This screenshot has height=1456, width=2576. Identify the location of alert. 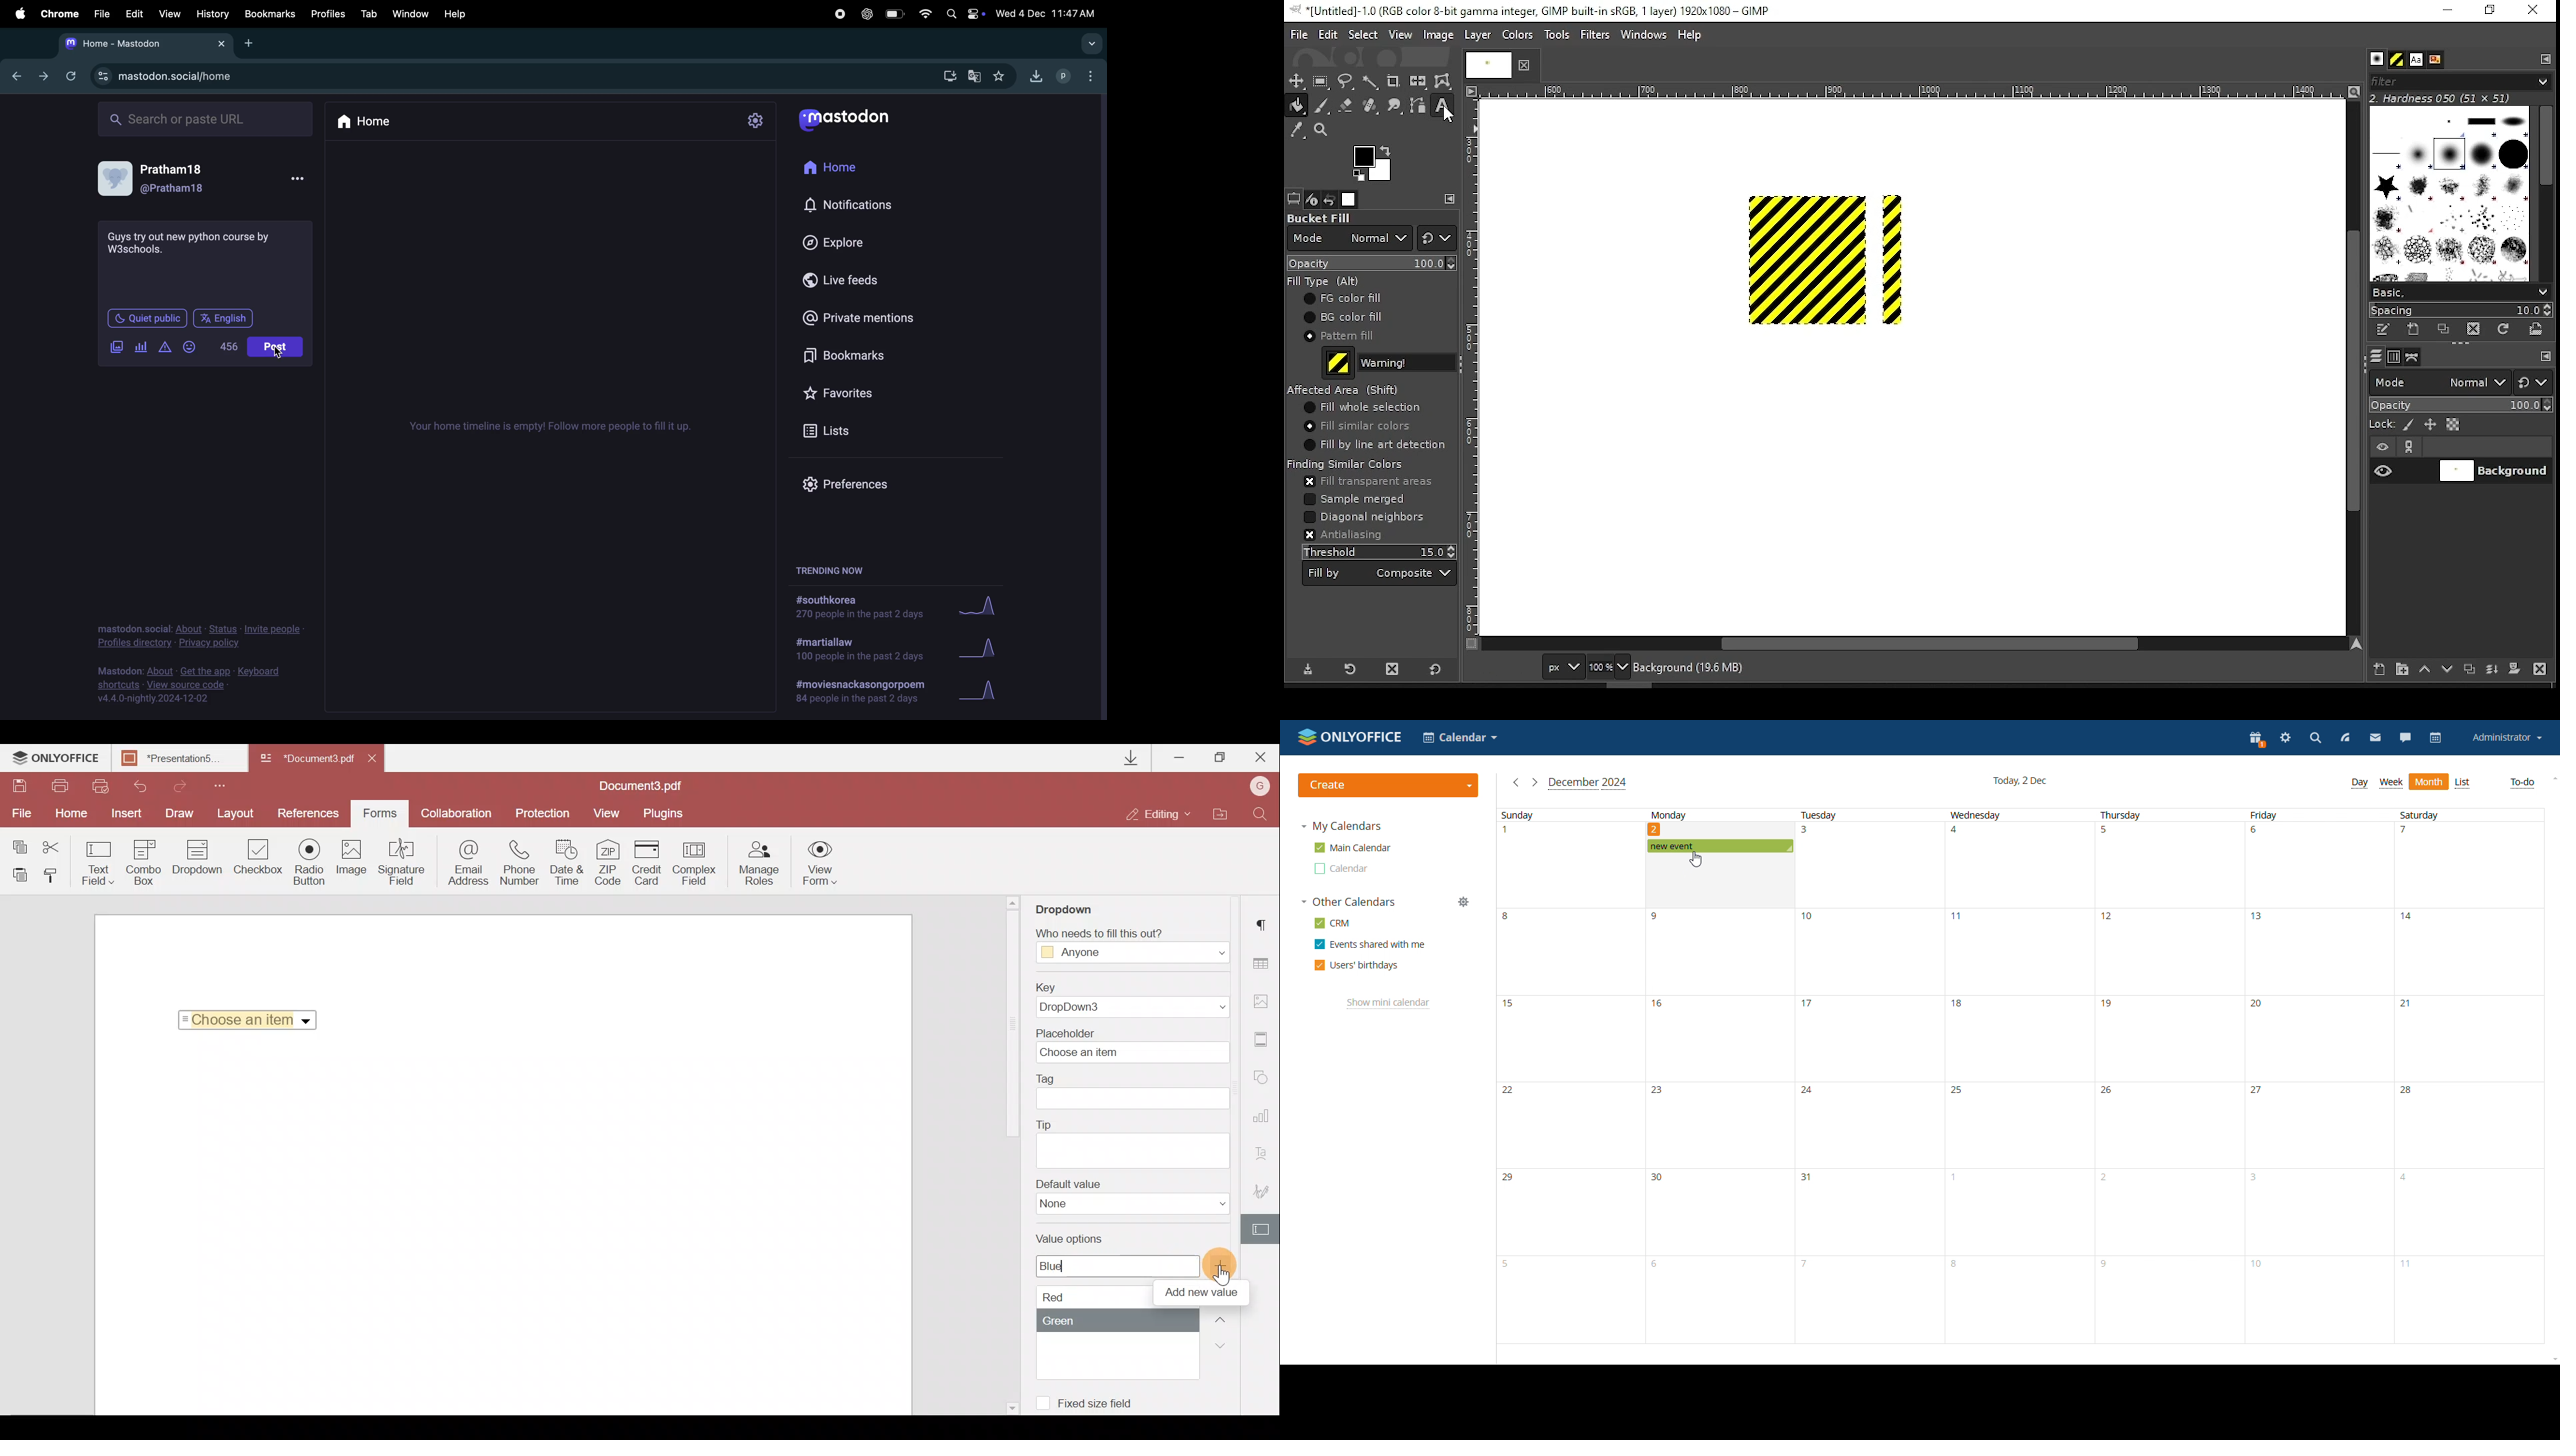
(167, 346).